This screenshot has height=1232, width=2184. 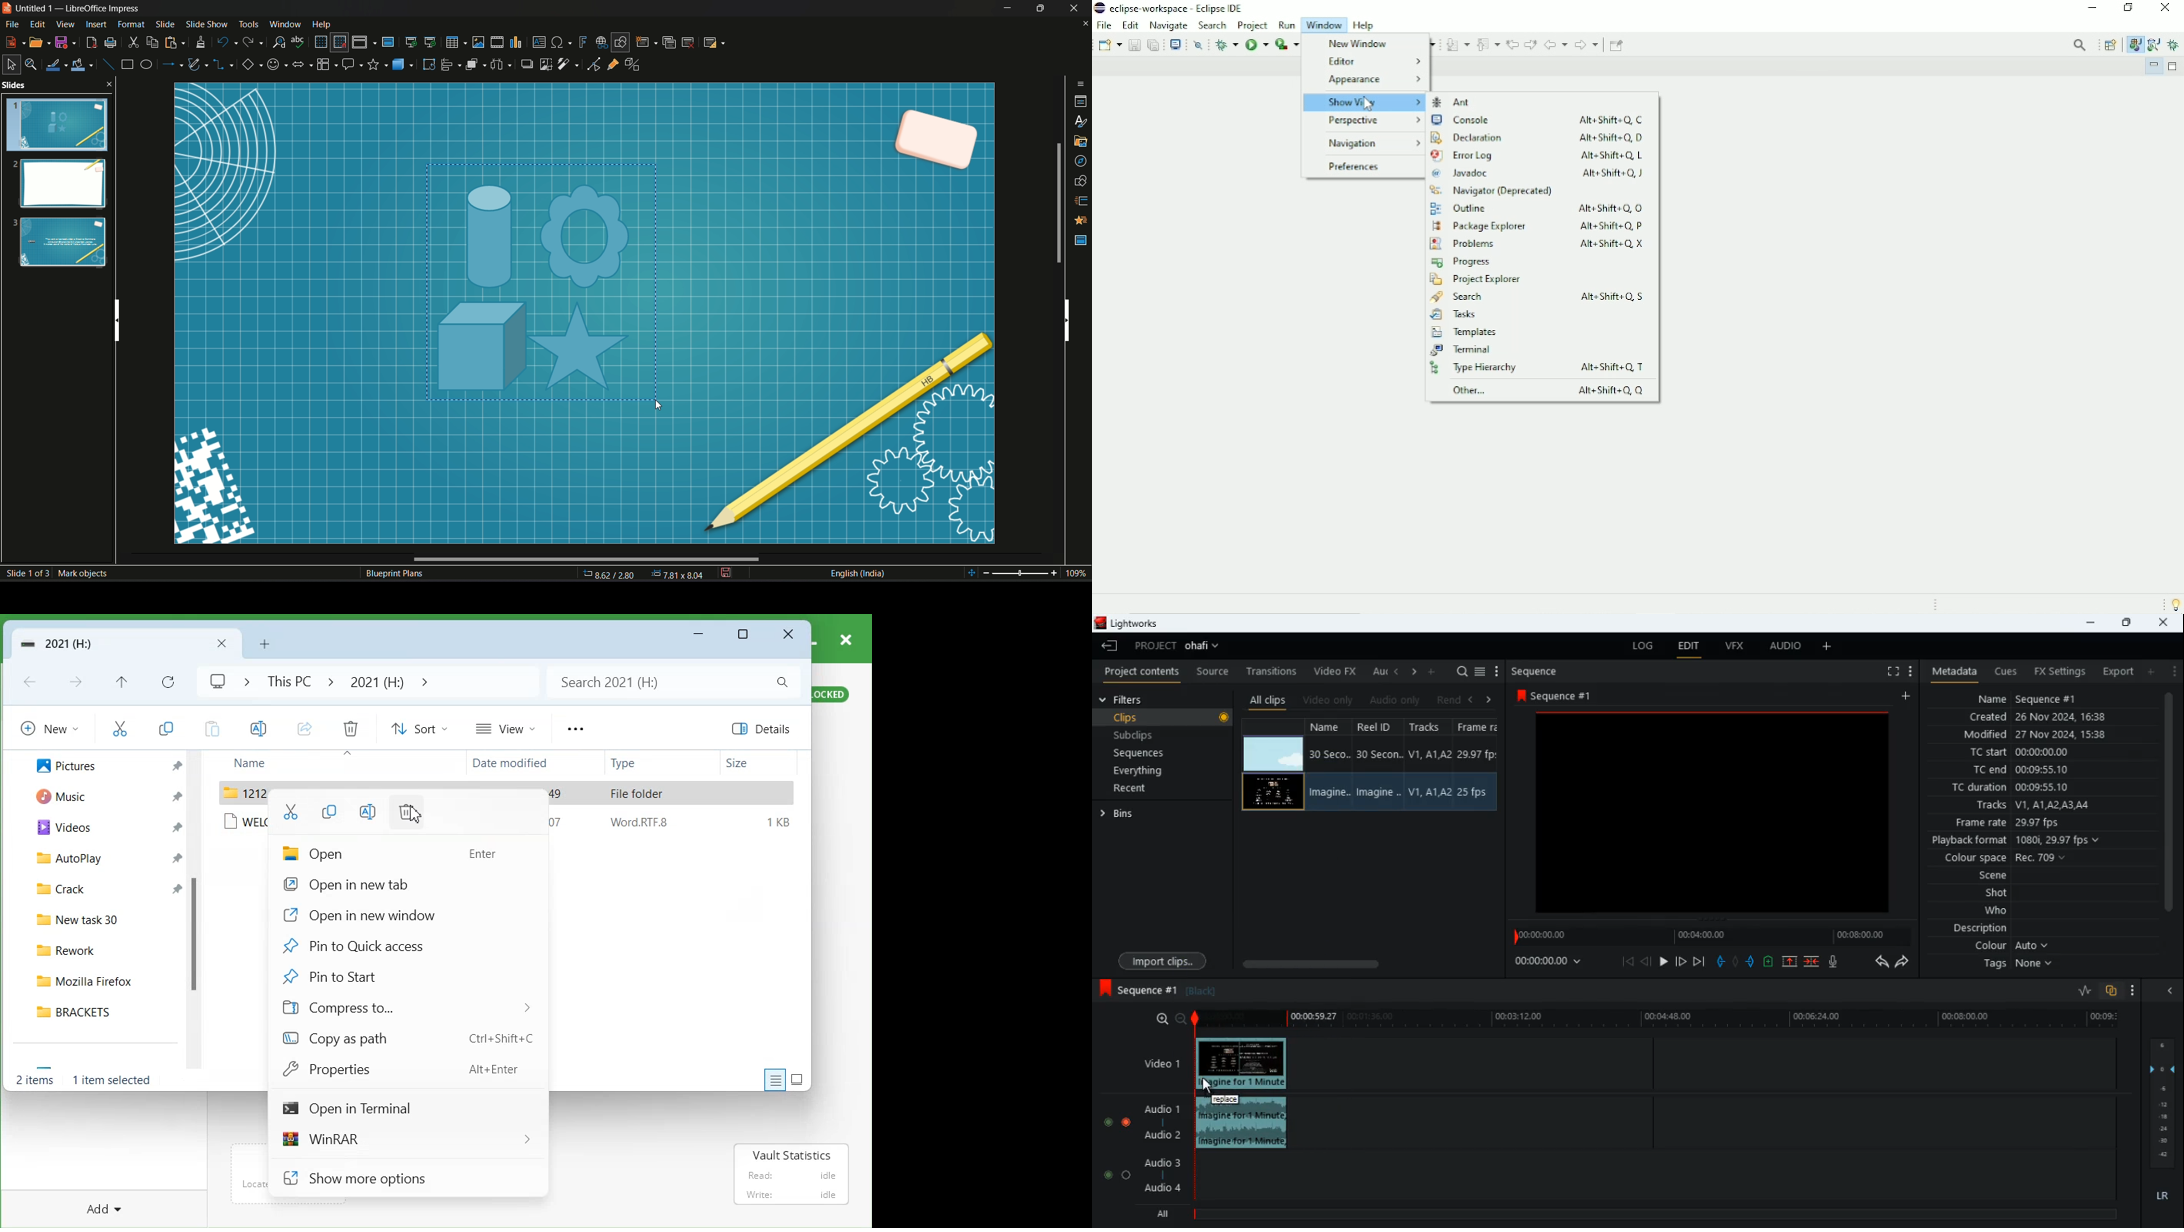 I want to click on cursor, so click(x=1209, y=1086).